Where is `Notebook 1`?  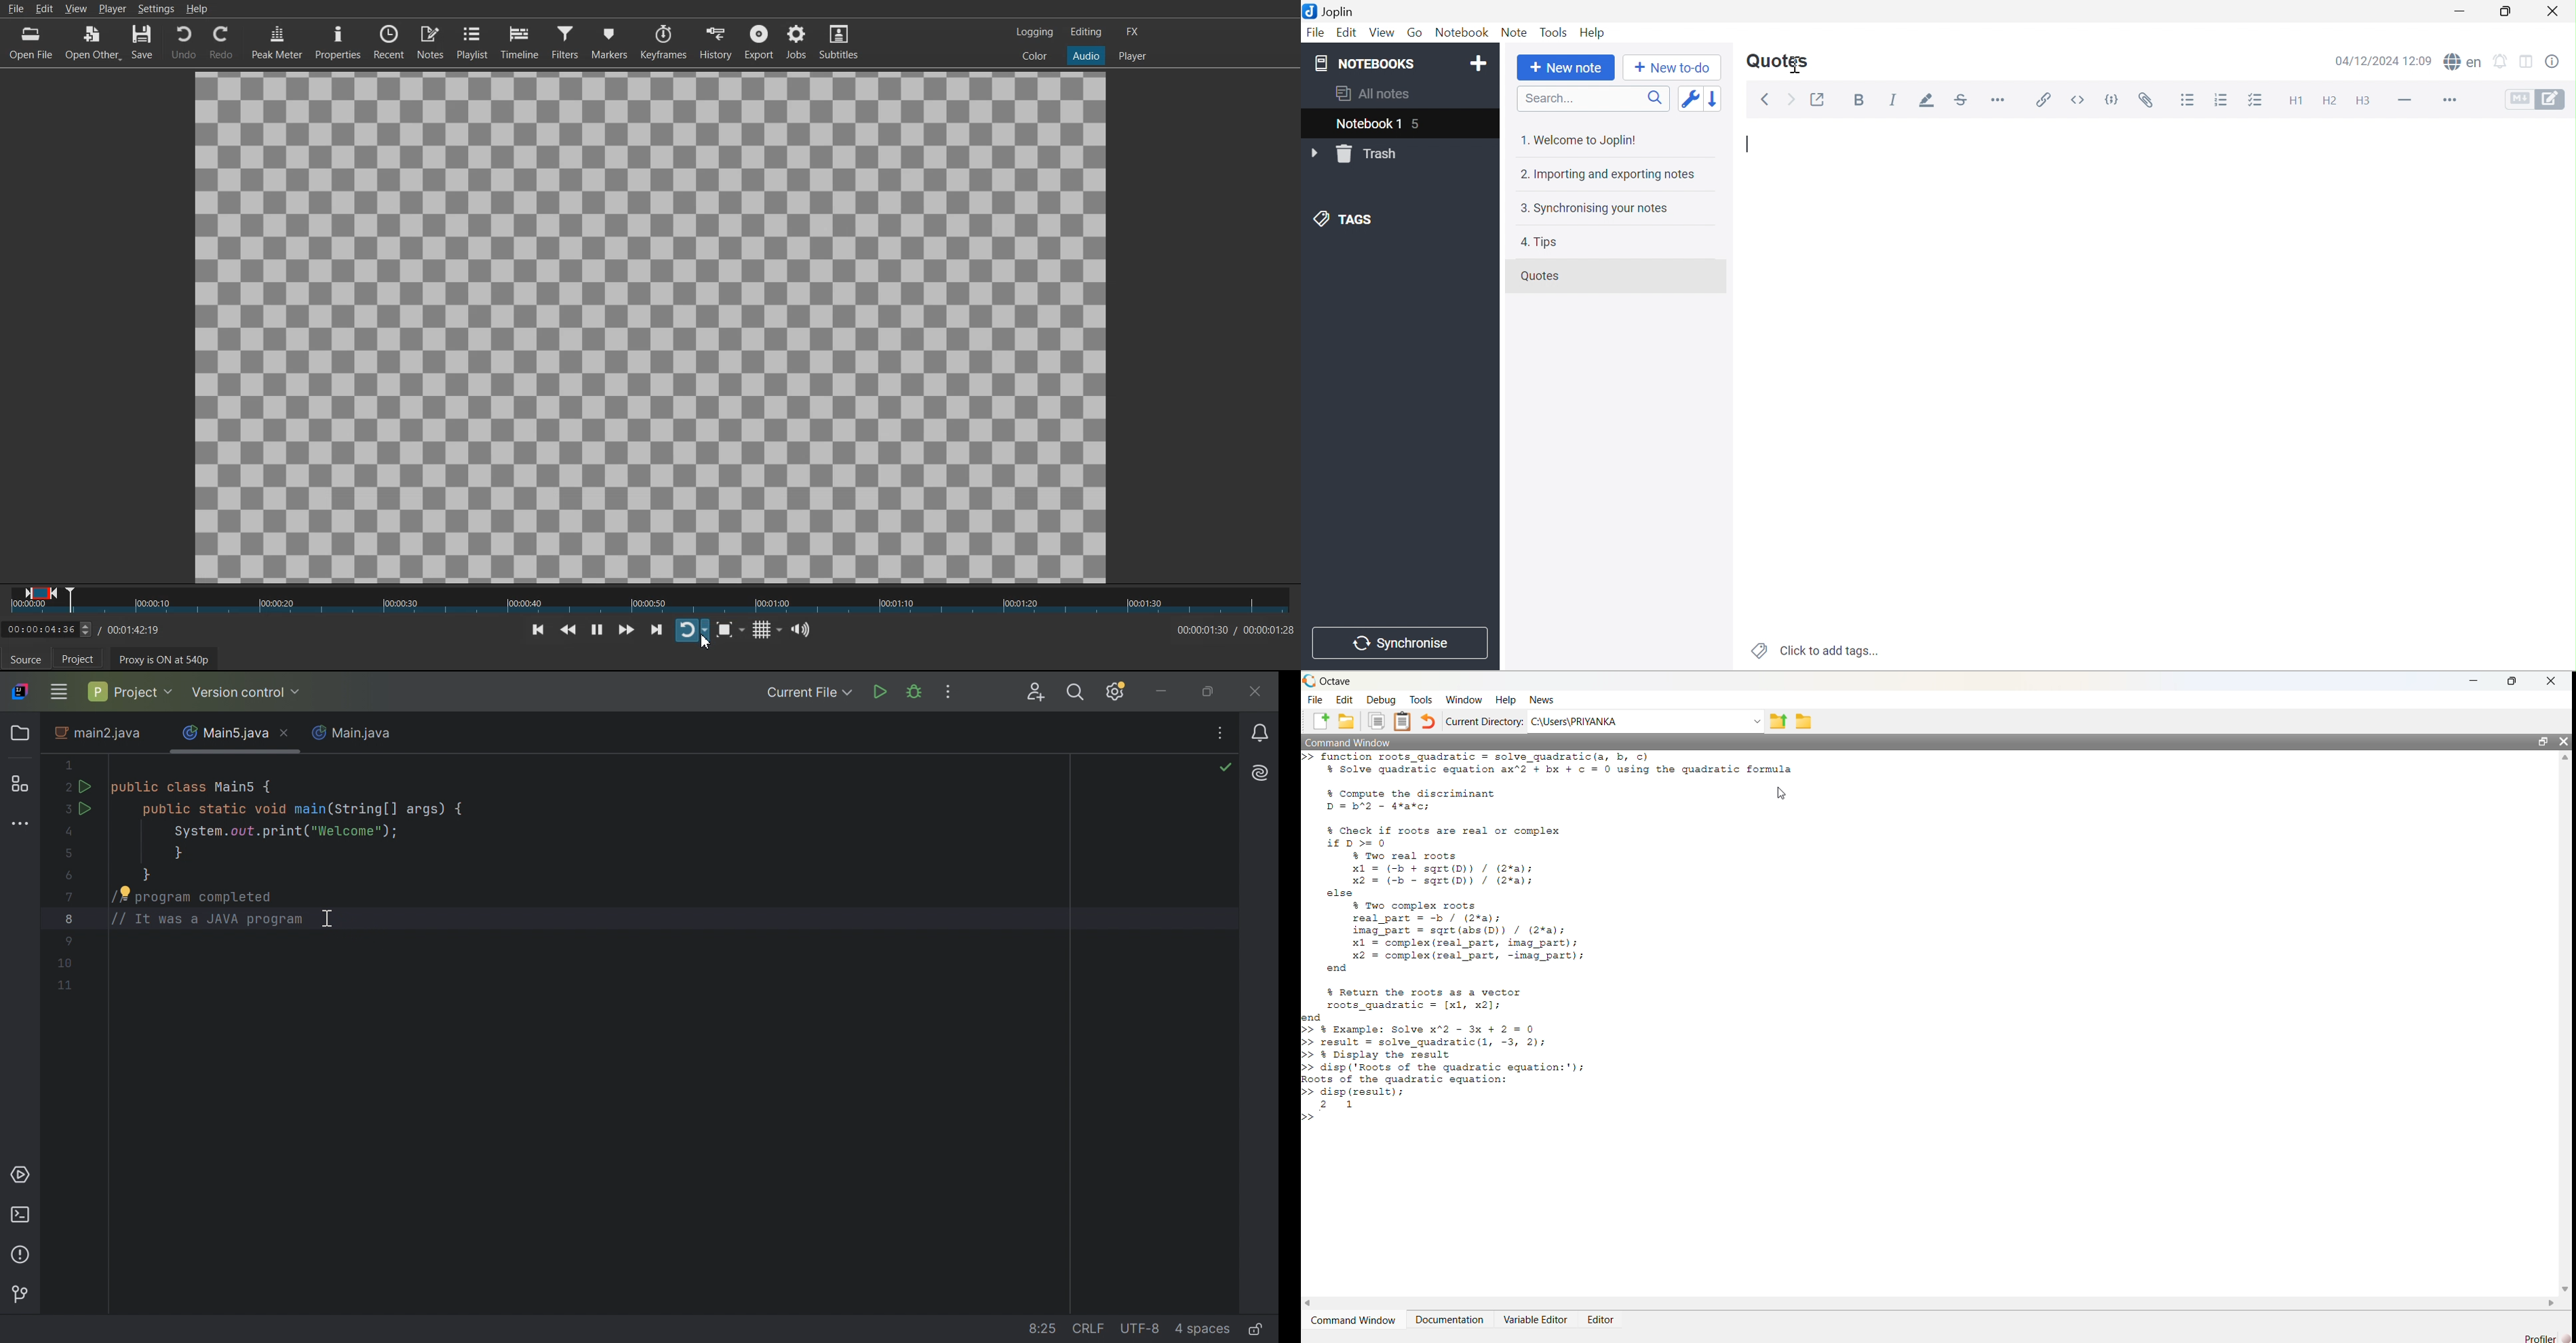 Notebook 1 is located at coordinates (1366, 123).